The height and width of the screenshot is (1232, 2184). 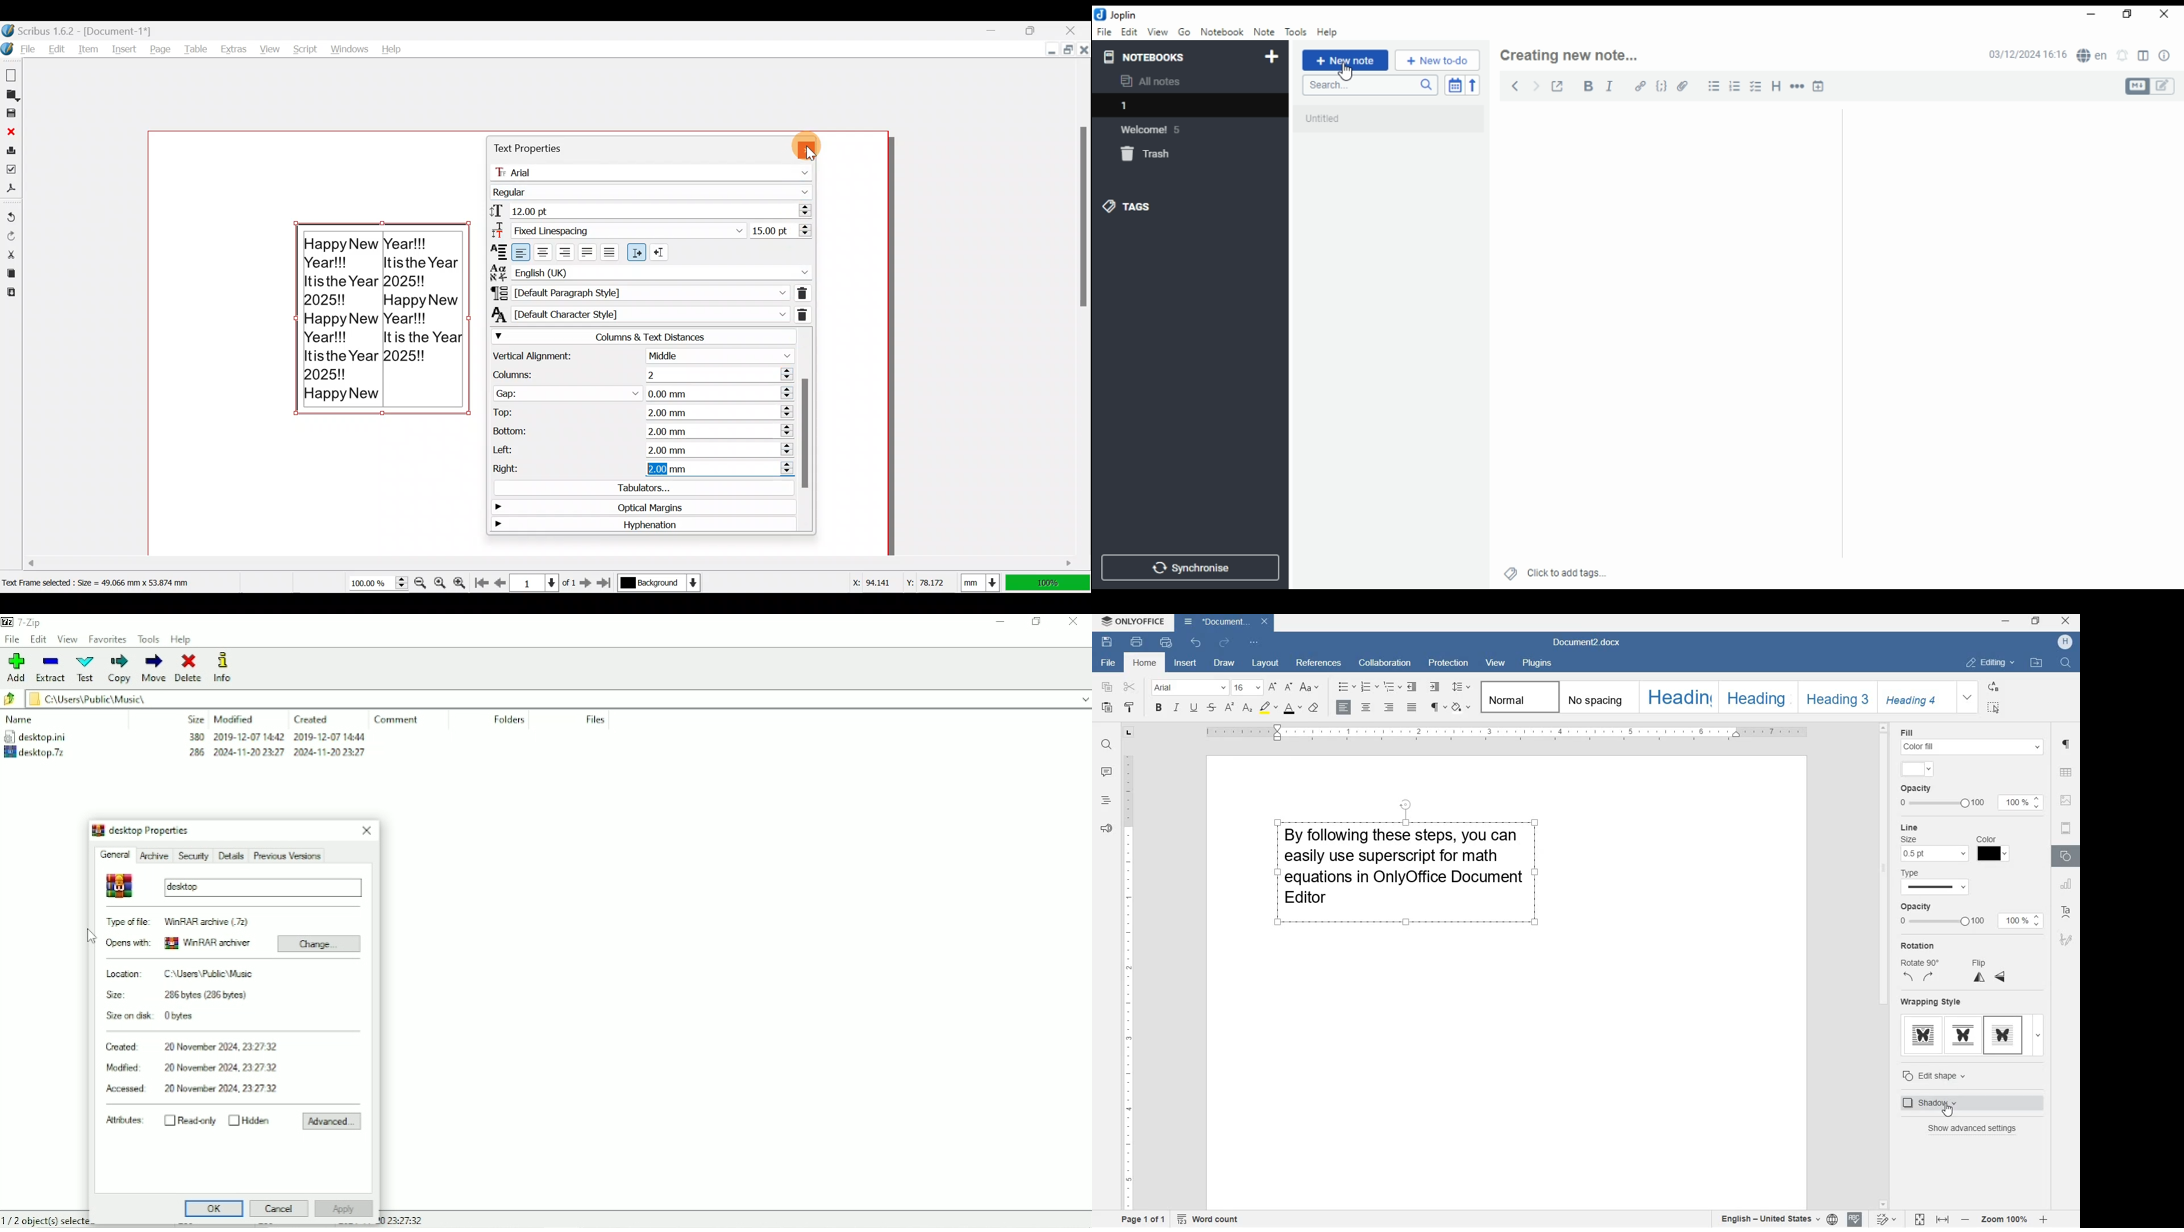 I want to click on system anme, so click(x=1133, y=622).